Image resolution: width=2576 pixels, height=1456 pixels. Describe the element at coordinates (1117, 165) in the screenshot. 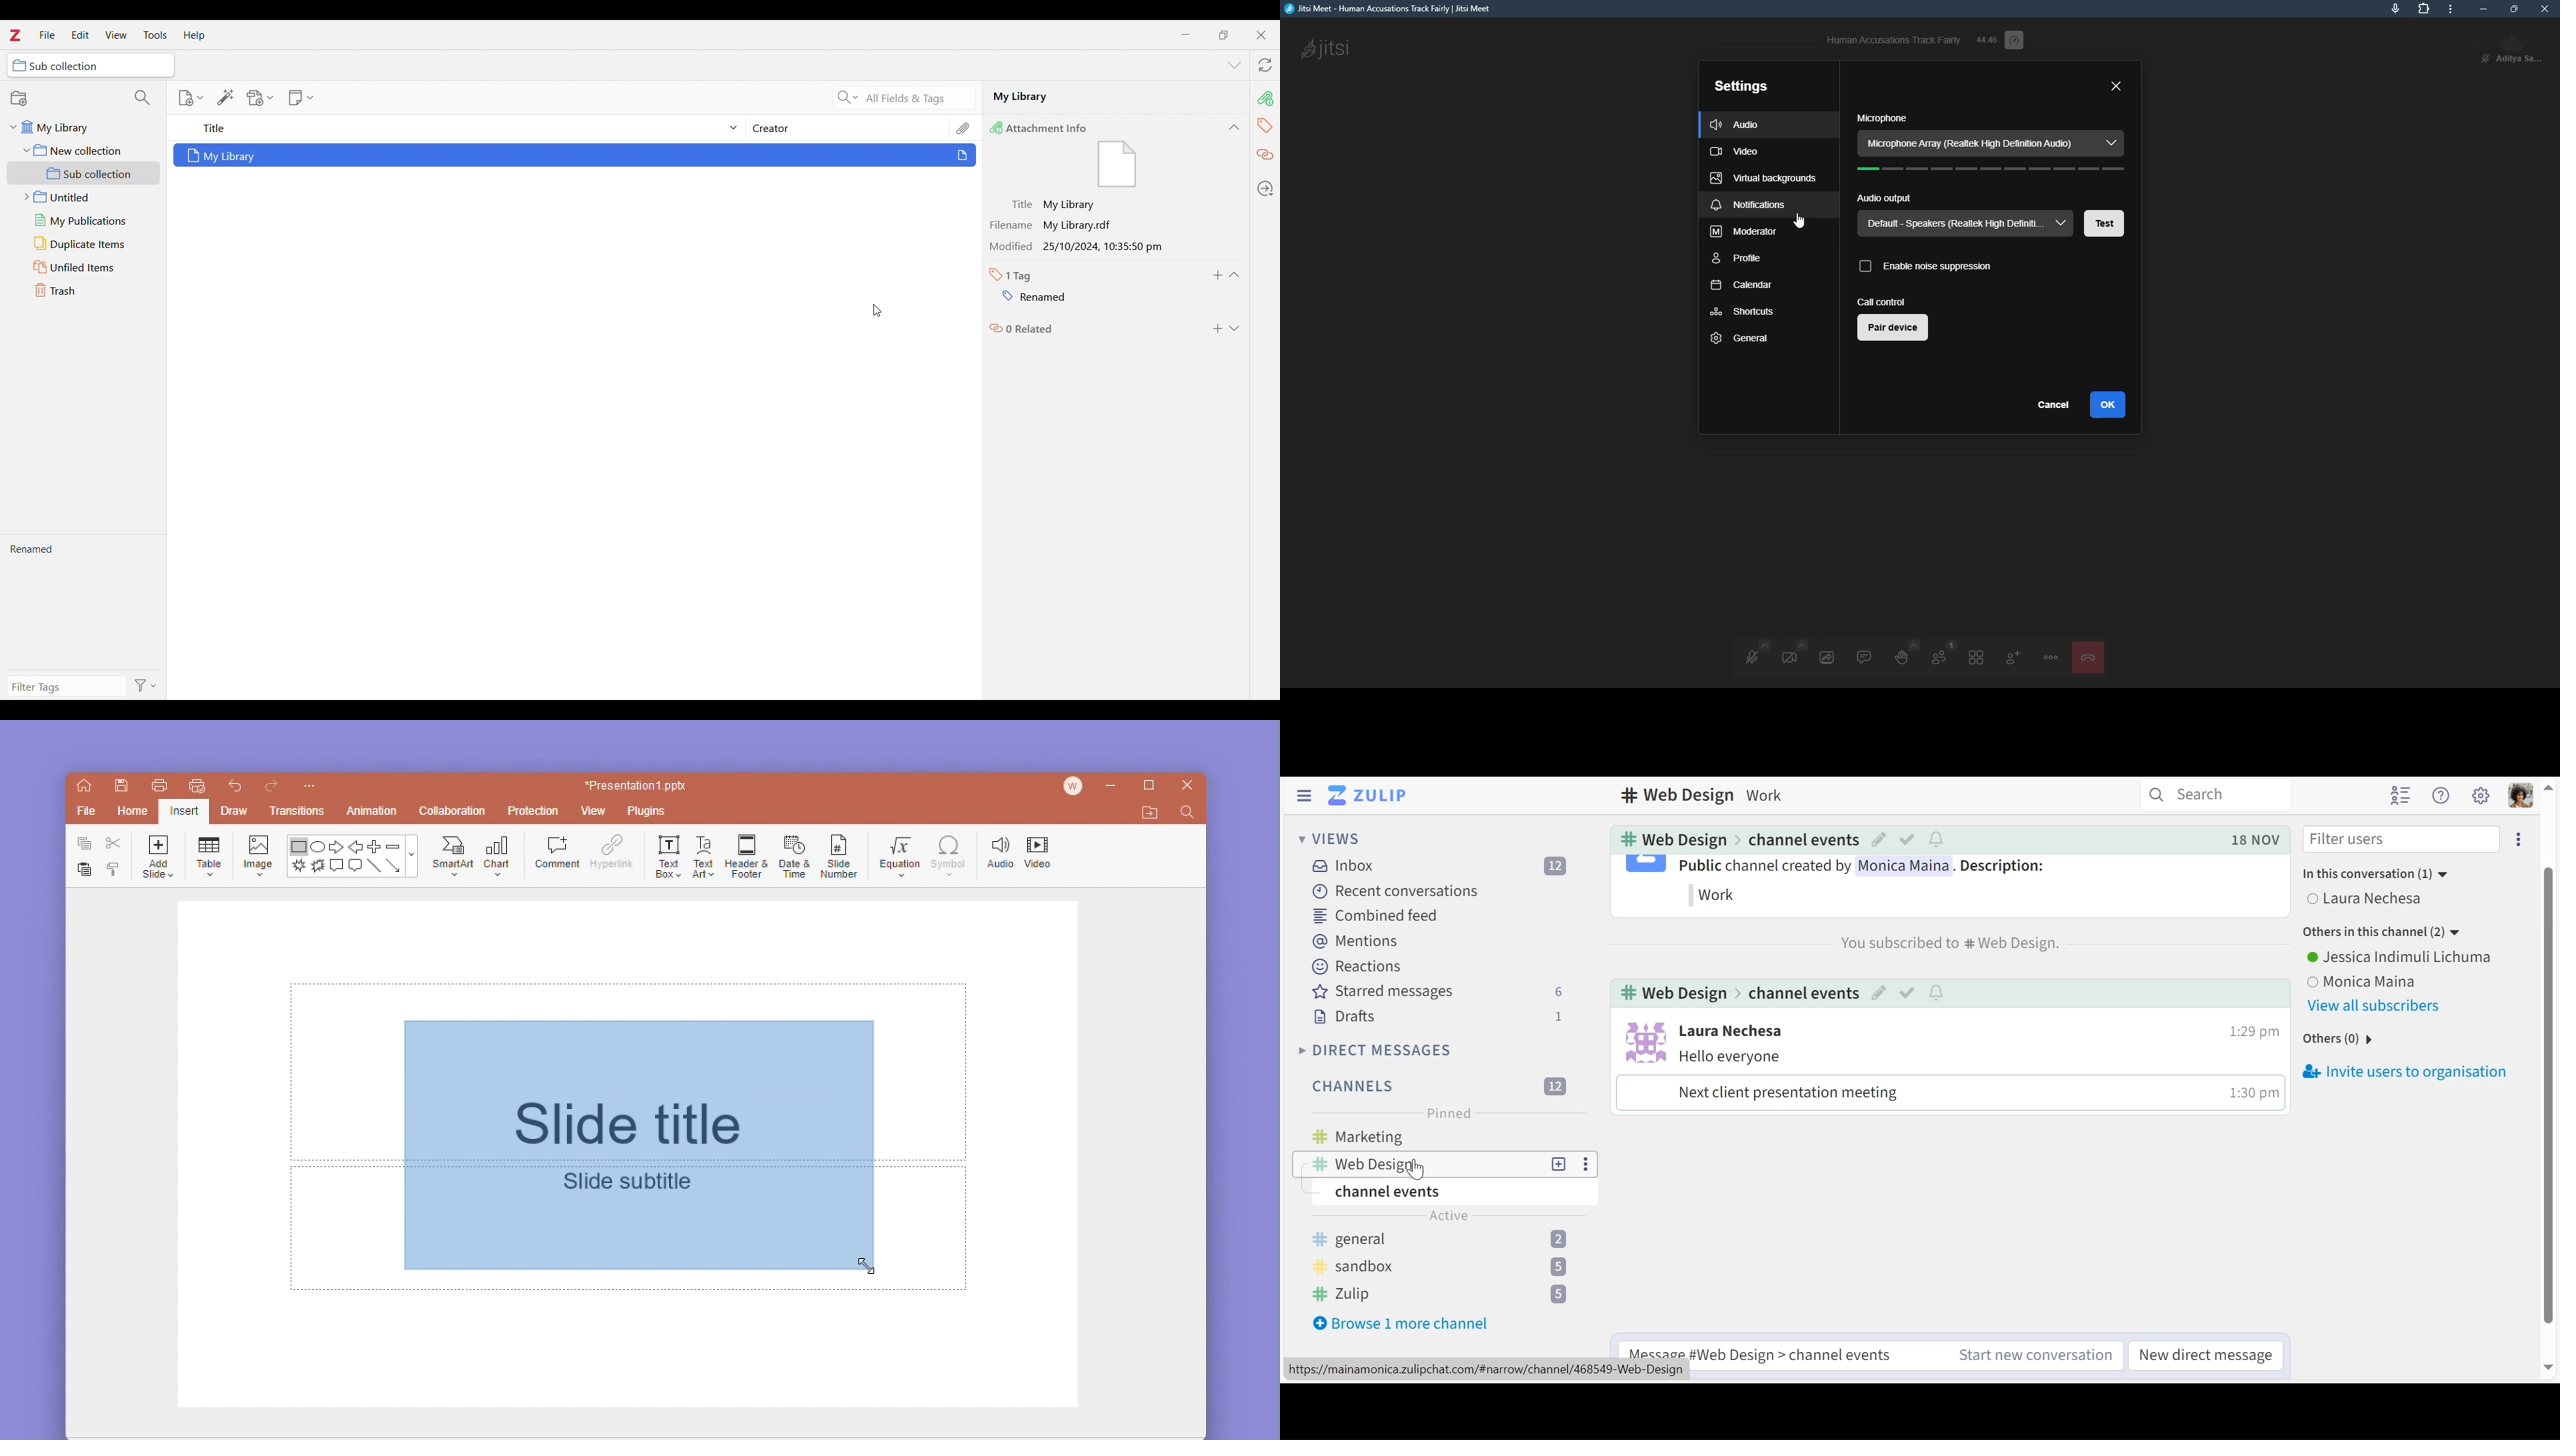

I see `` at that location.